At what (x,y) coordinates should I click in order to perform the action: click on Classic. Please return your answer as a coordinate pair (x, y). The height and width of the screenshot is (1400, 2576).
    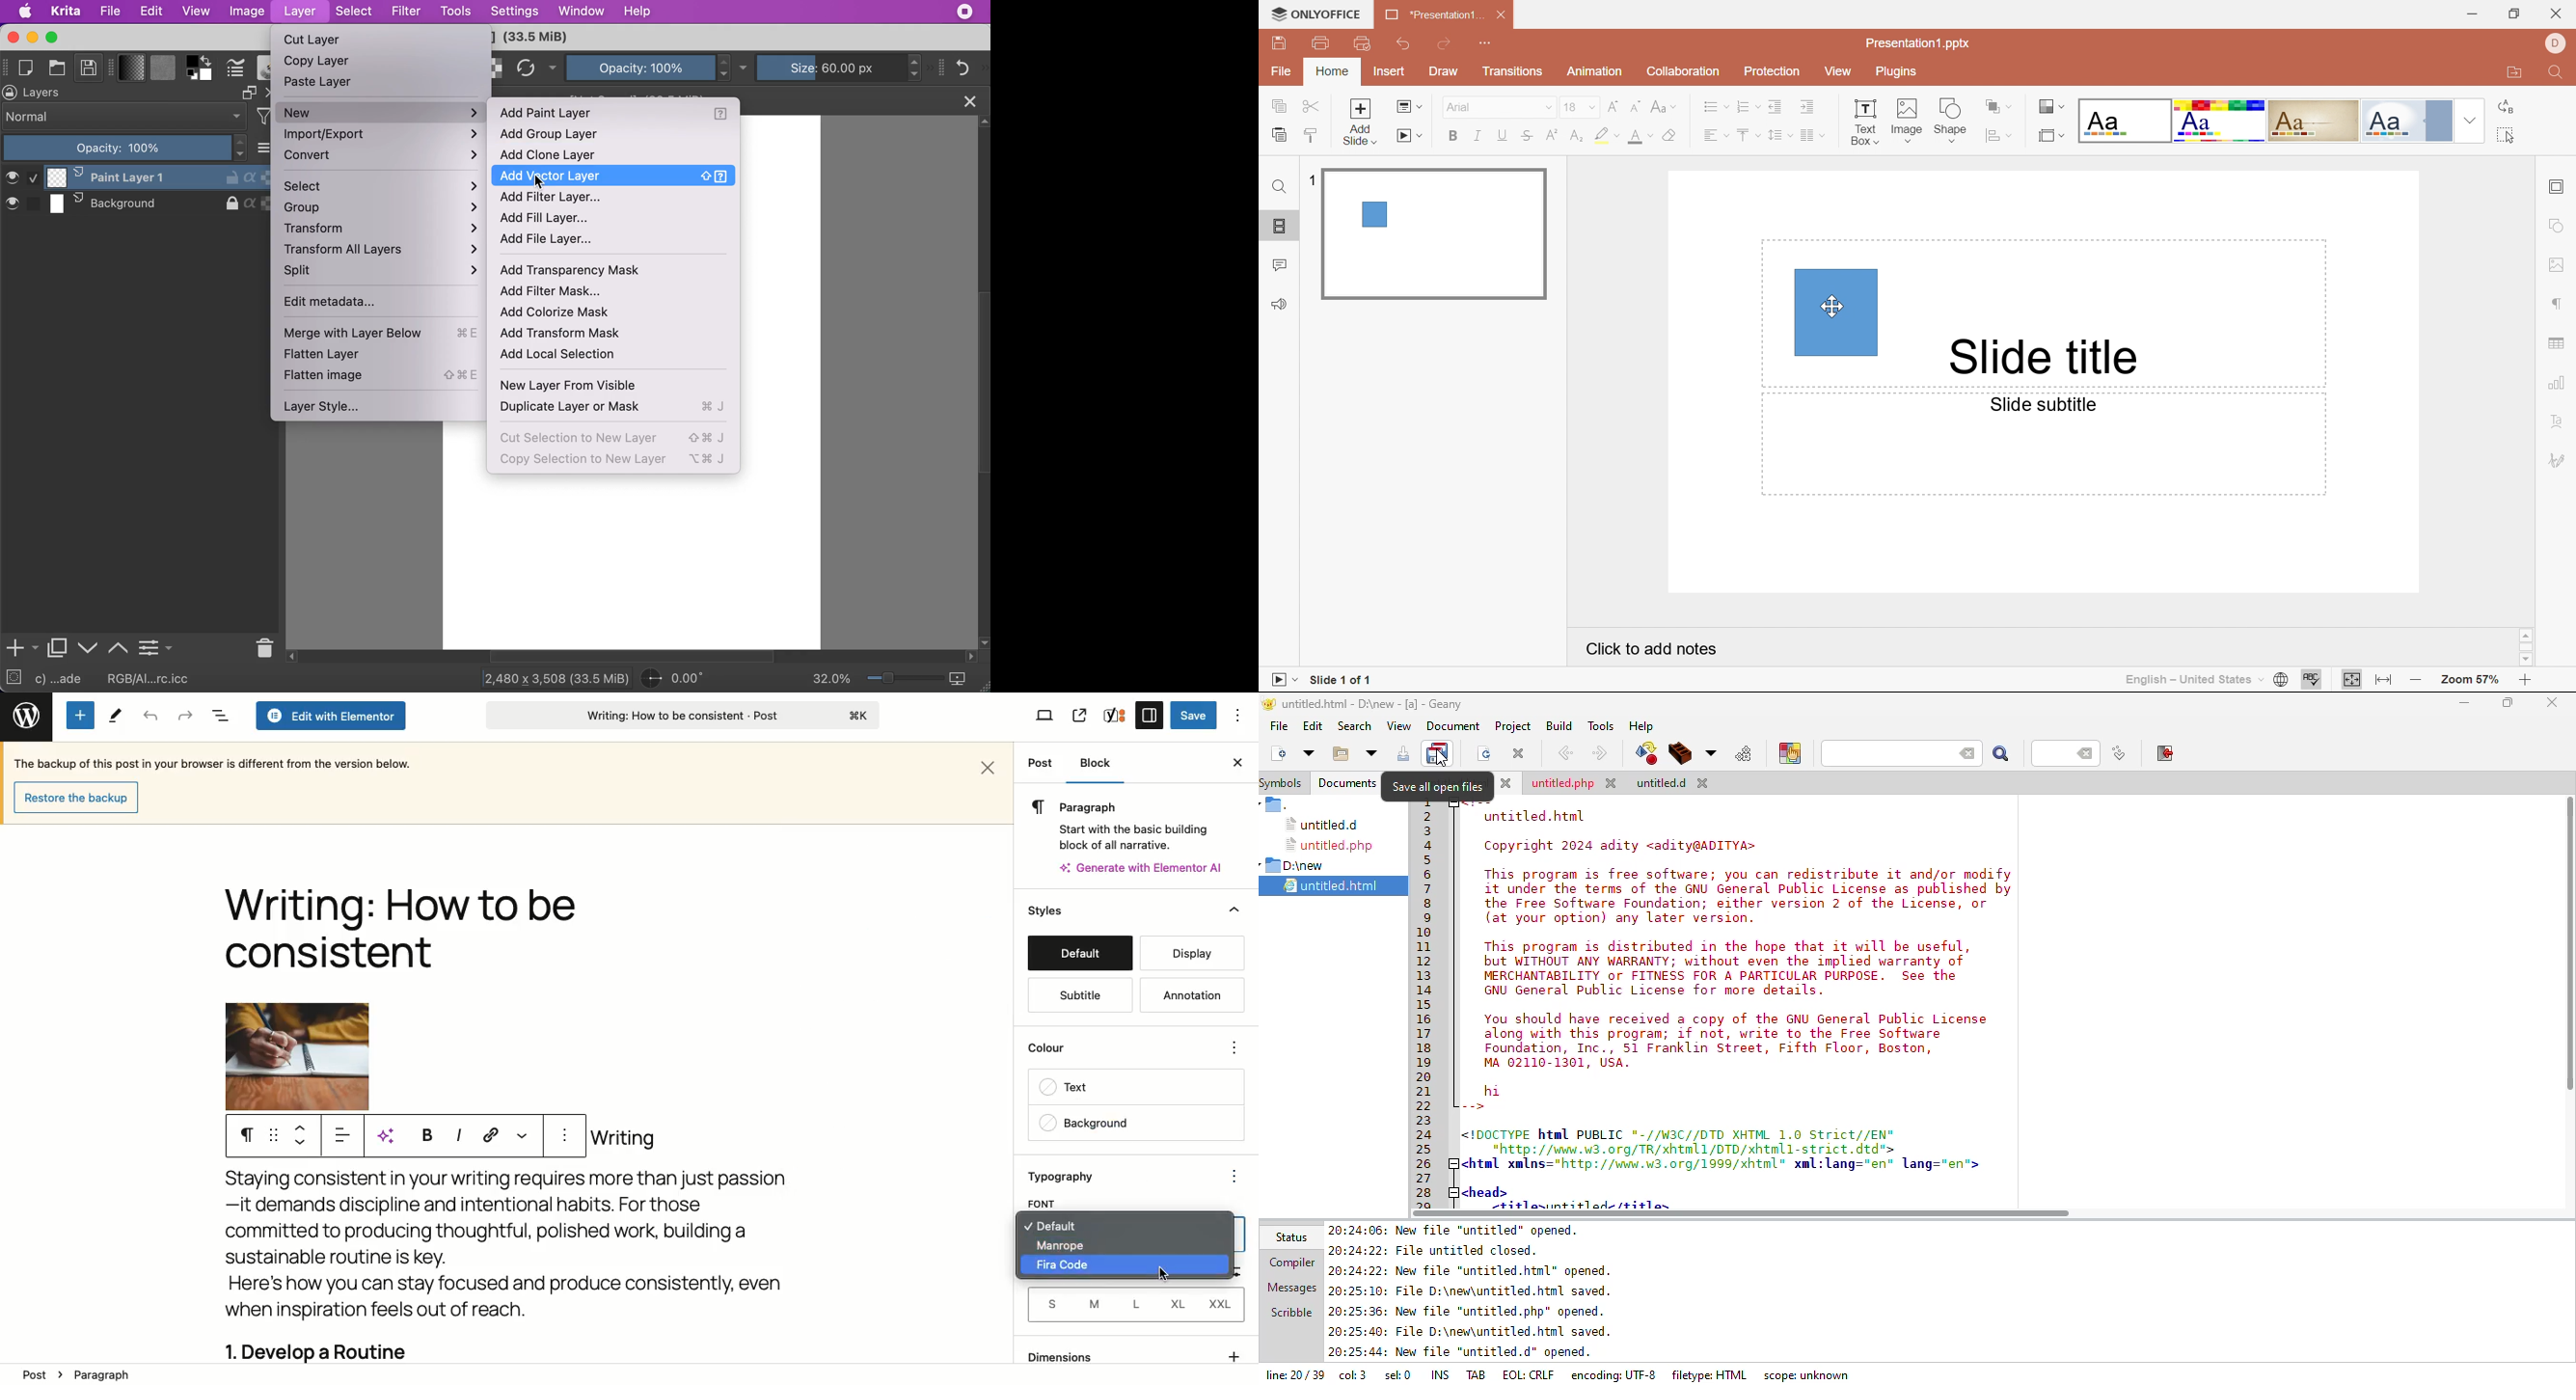
    Looking at the image, I should click on (2318, 121).